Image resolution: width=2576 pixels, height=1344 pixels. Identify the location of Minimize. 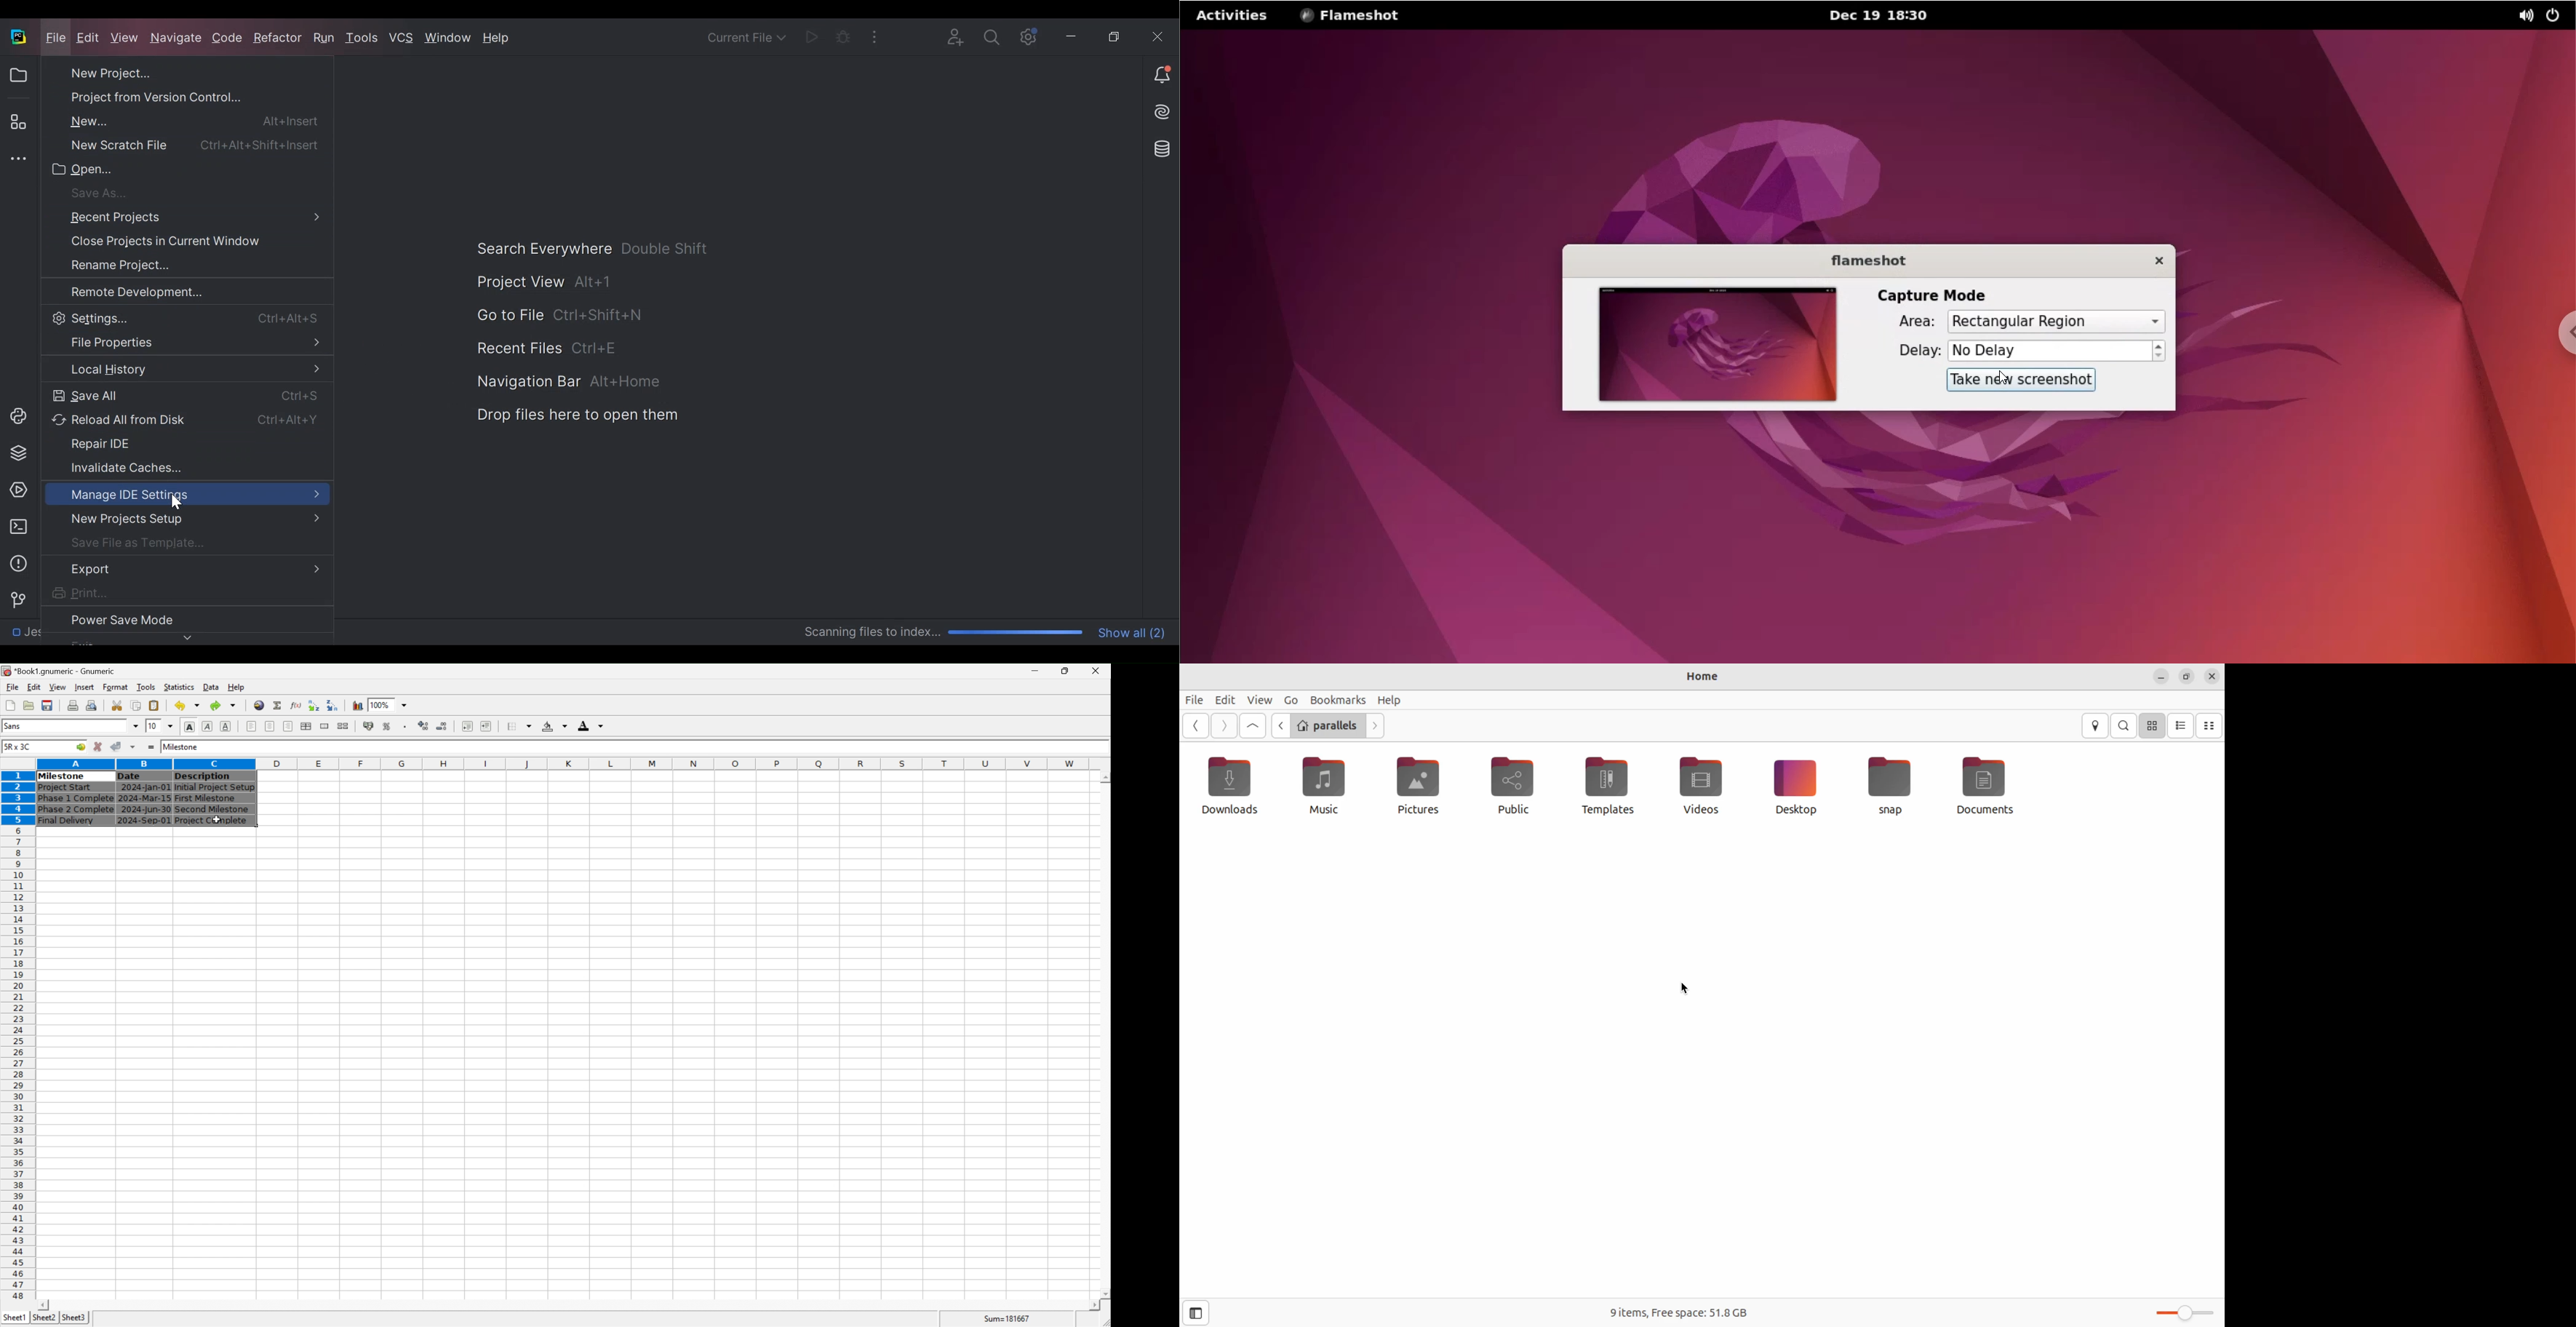
(1070, 35).